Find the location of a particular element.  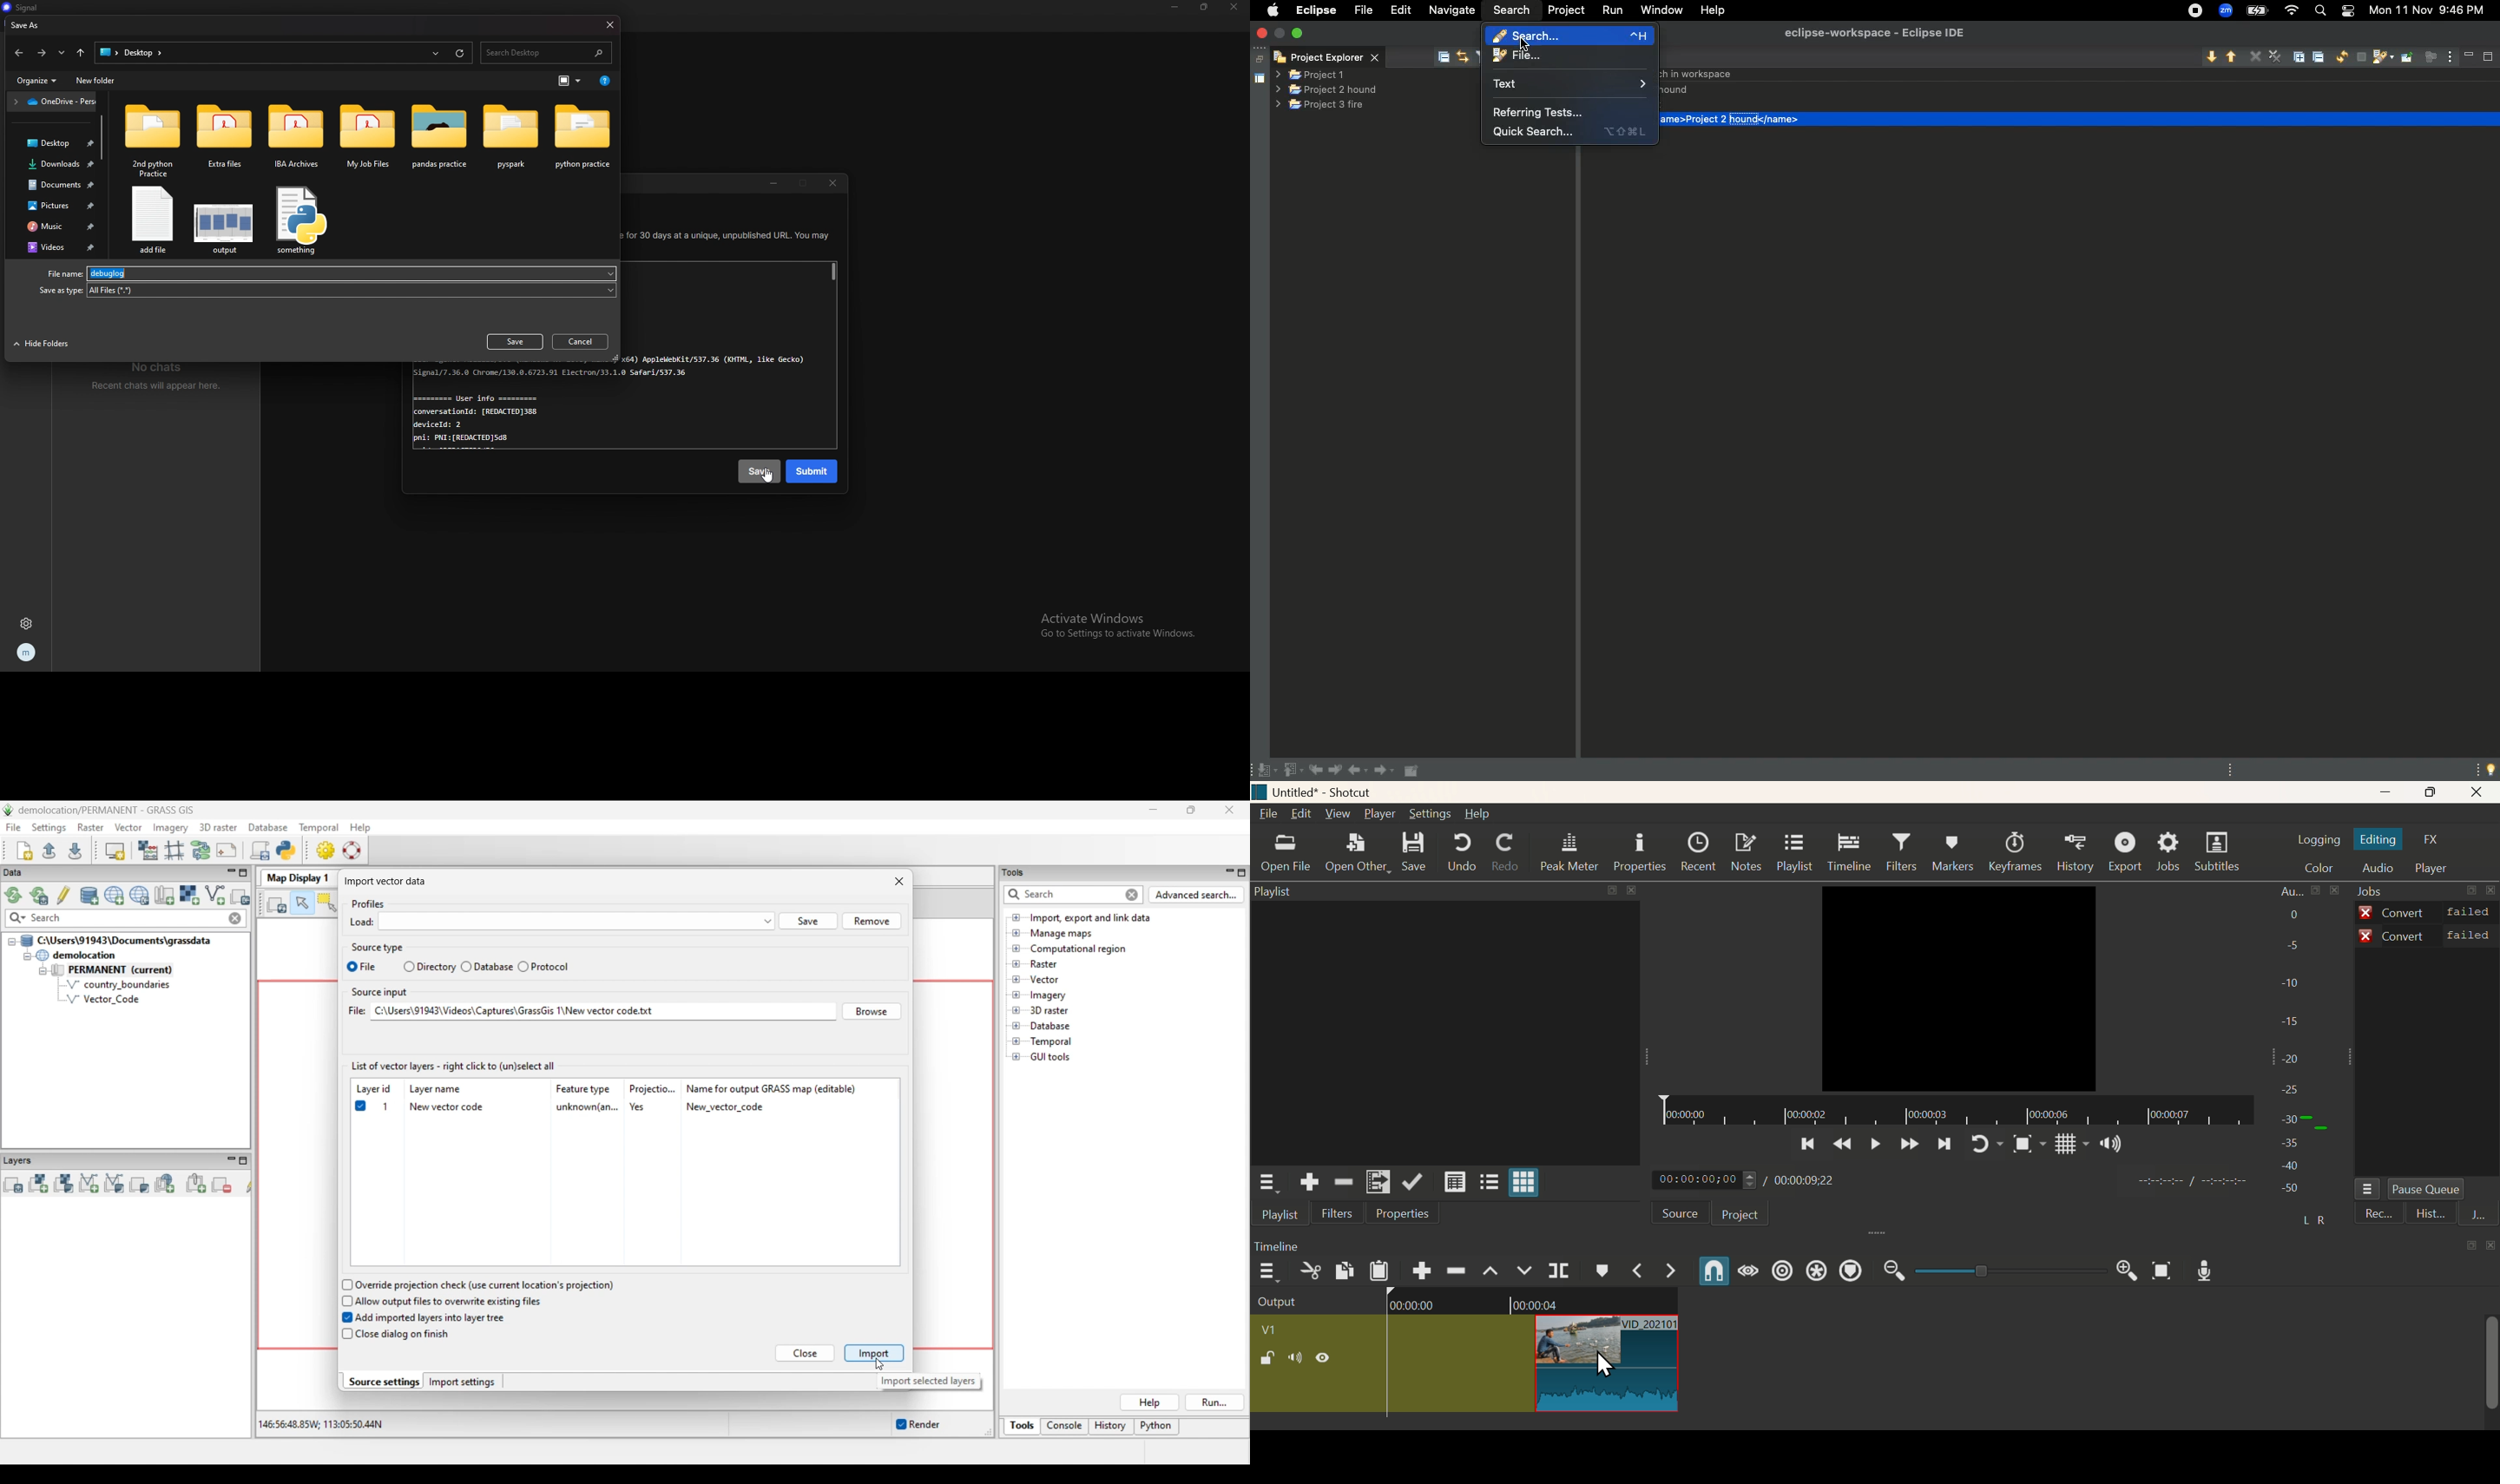

Cut is located at coordinates (1309, 1275).